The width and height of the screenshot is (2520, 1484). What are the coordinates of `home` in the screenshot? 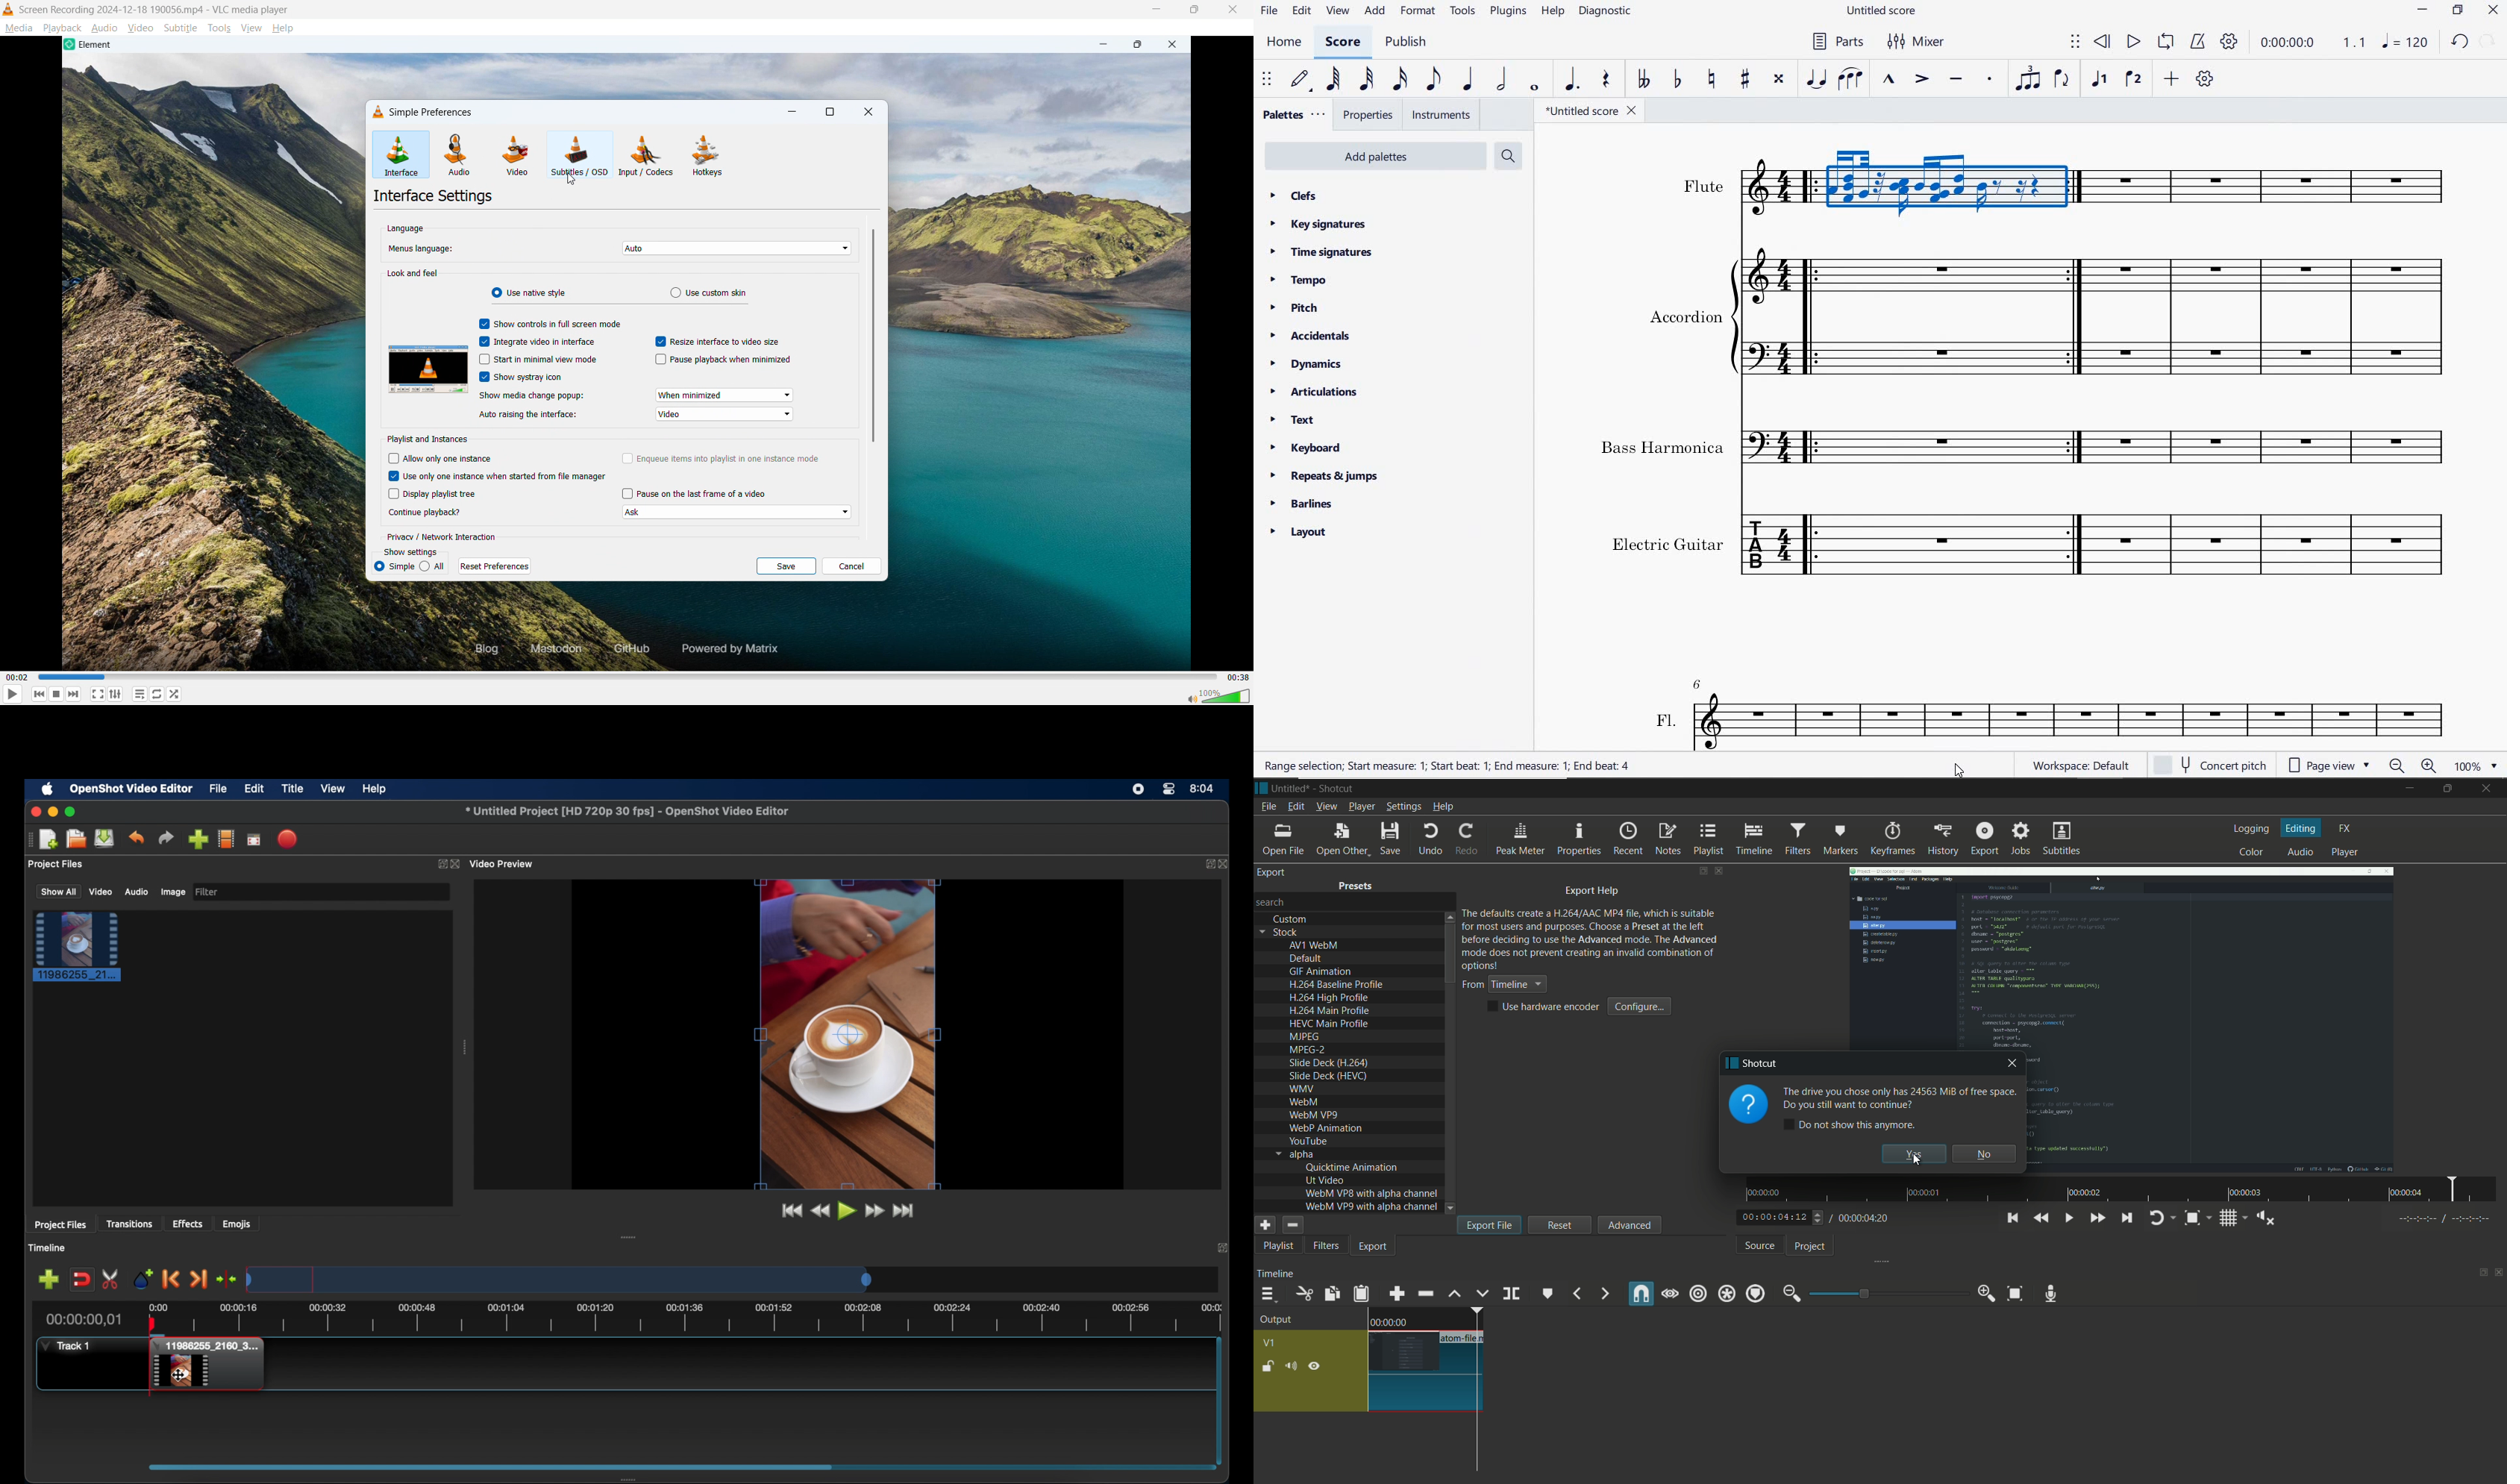 It's located at (1286, 43).